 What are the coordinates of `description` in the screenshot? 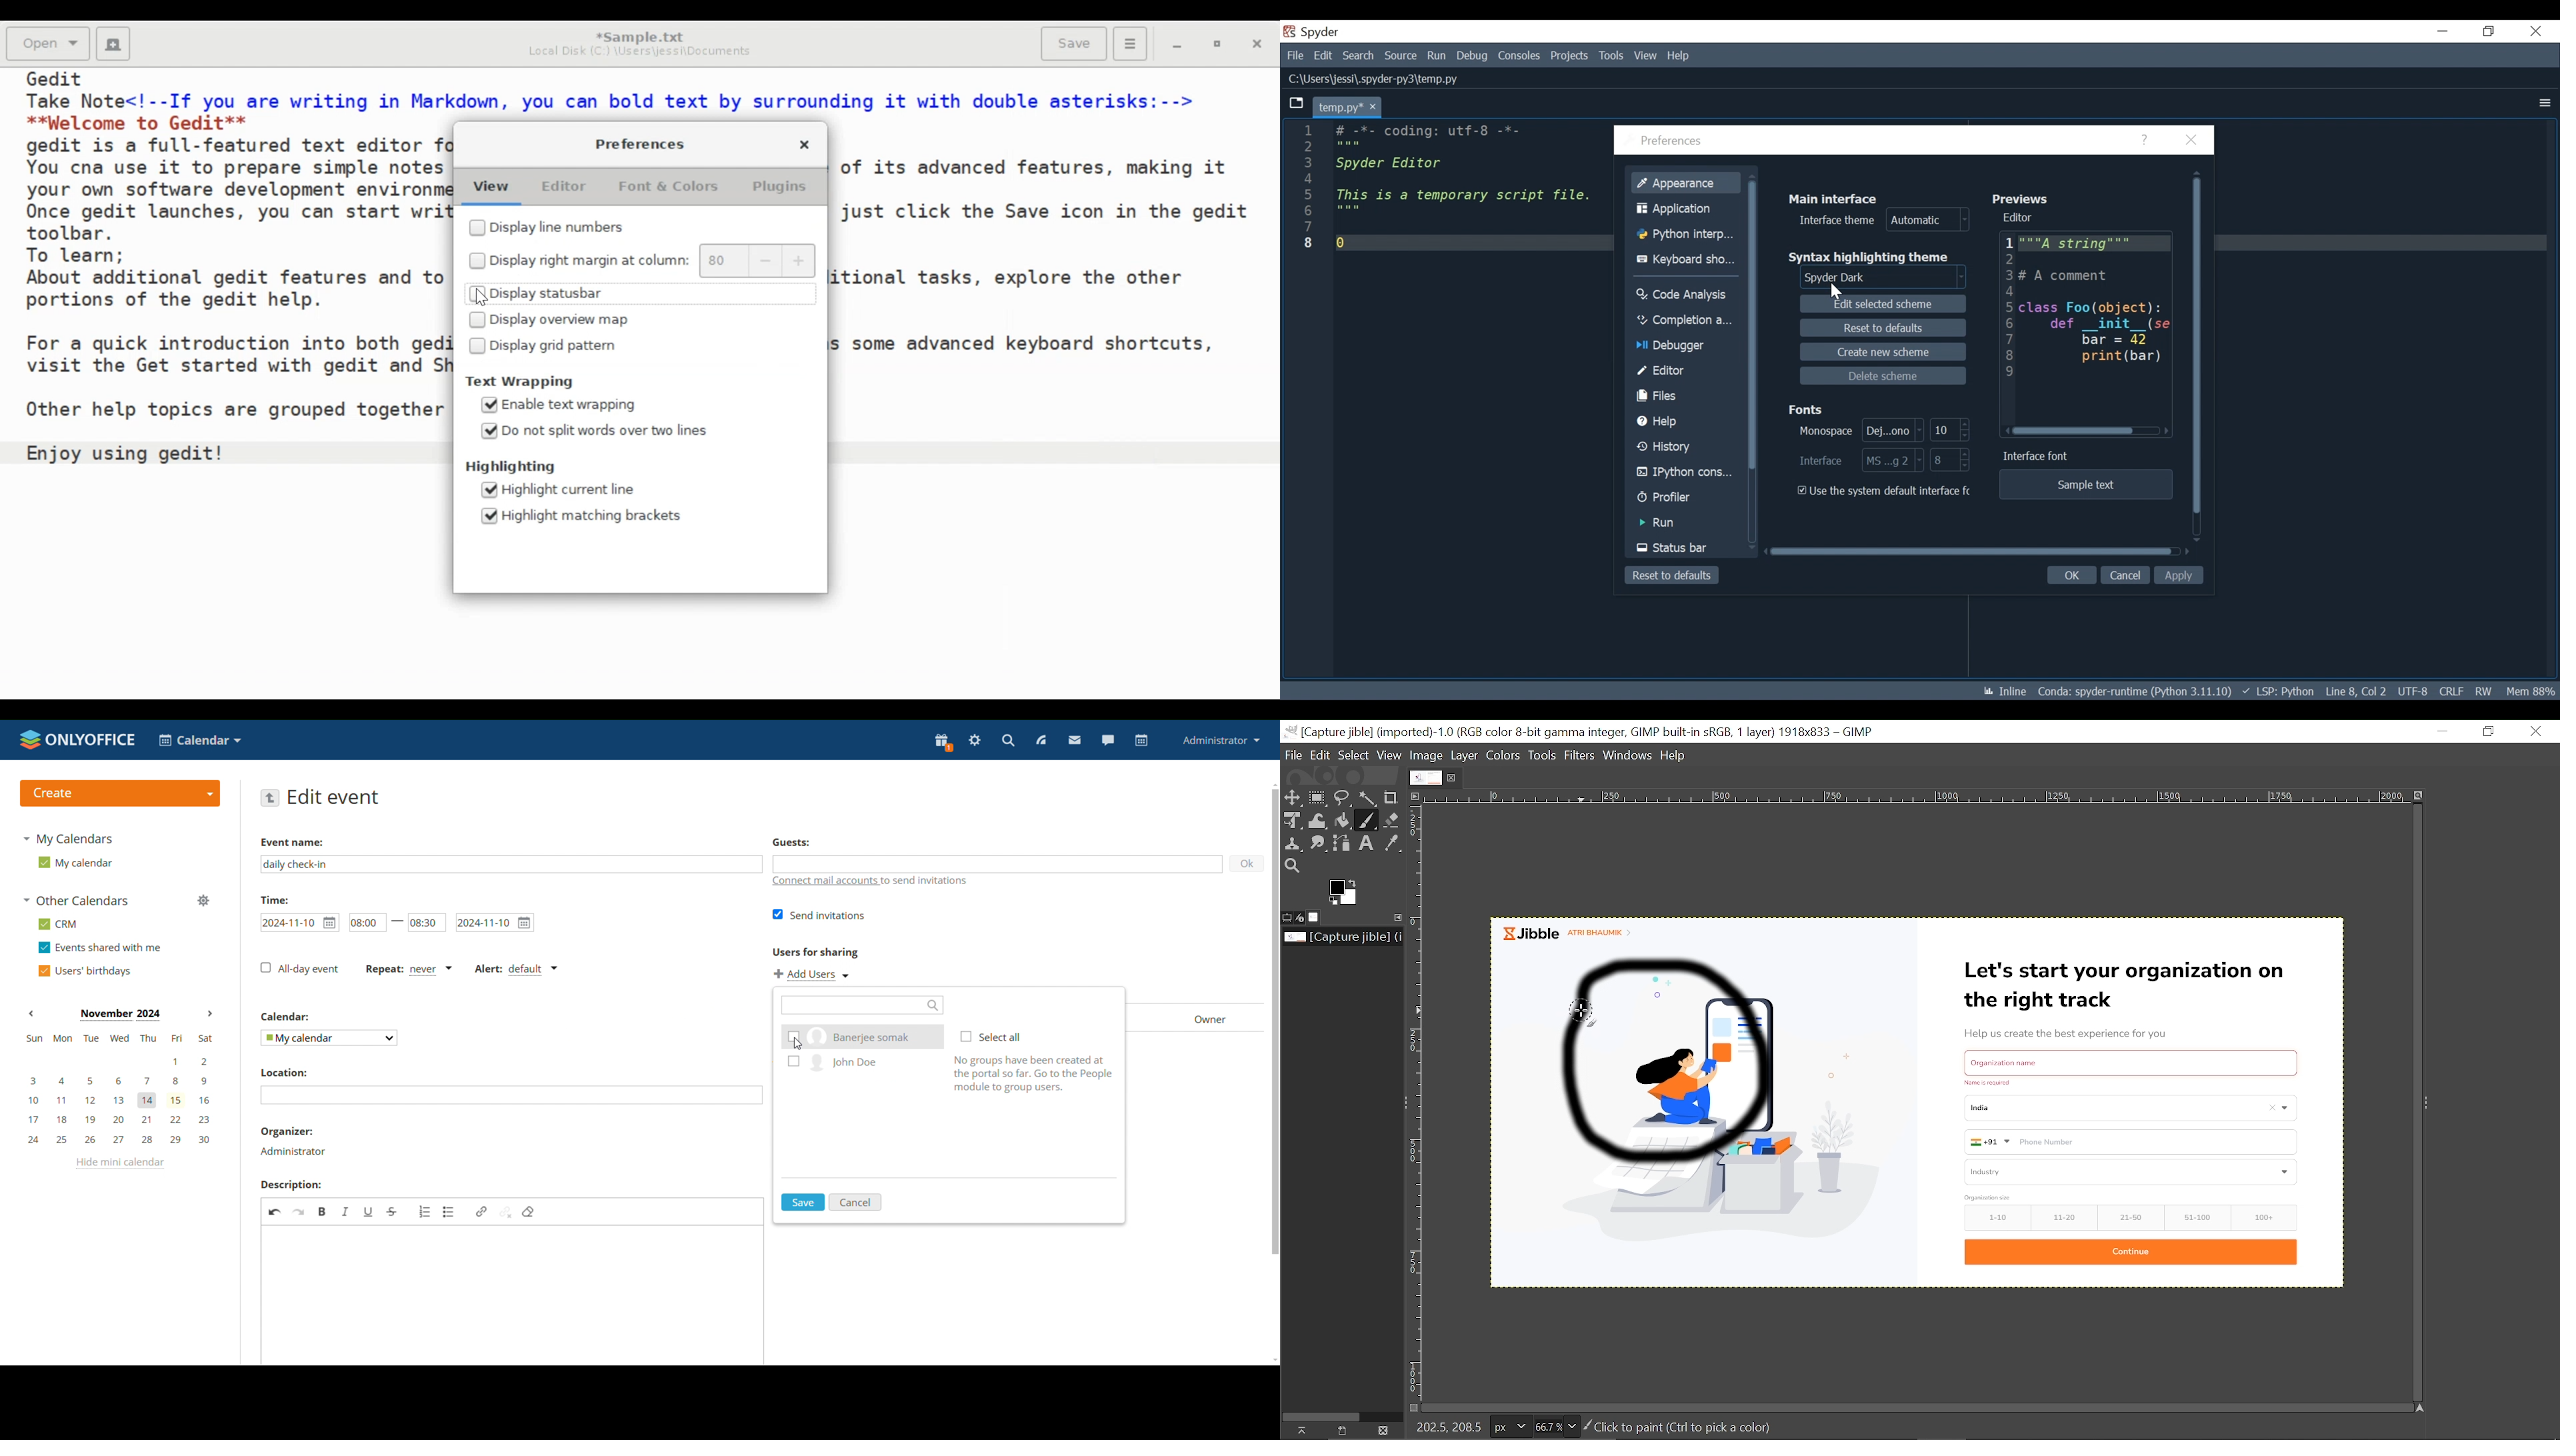 It's located at (290, 1185).